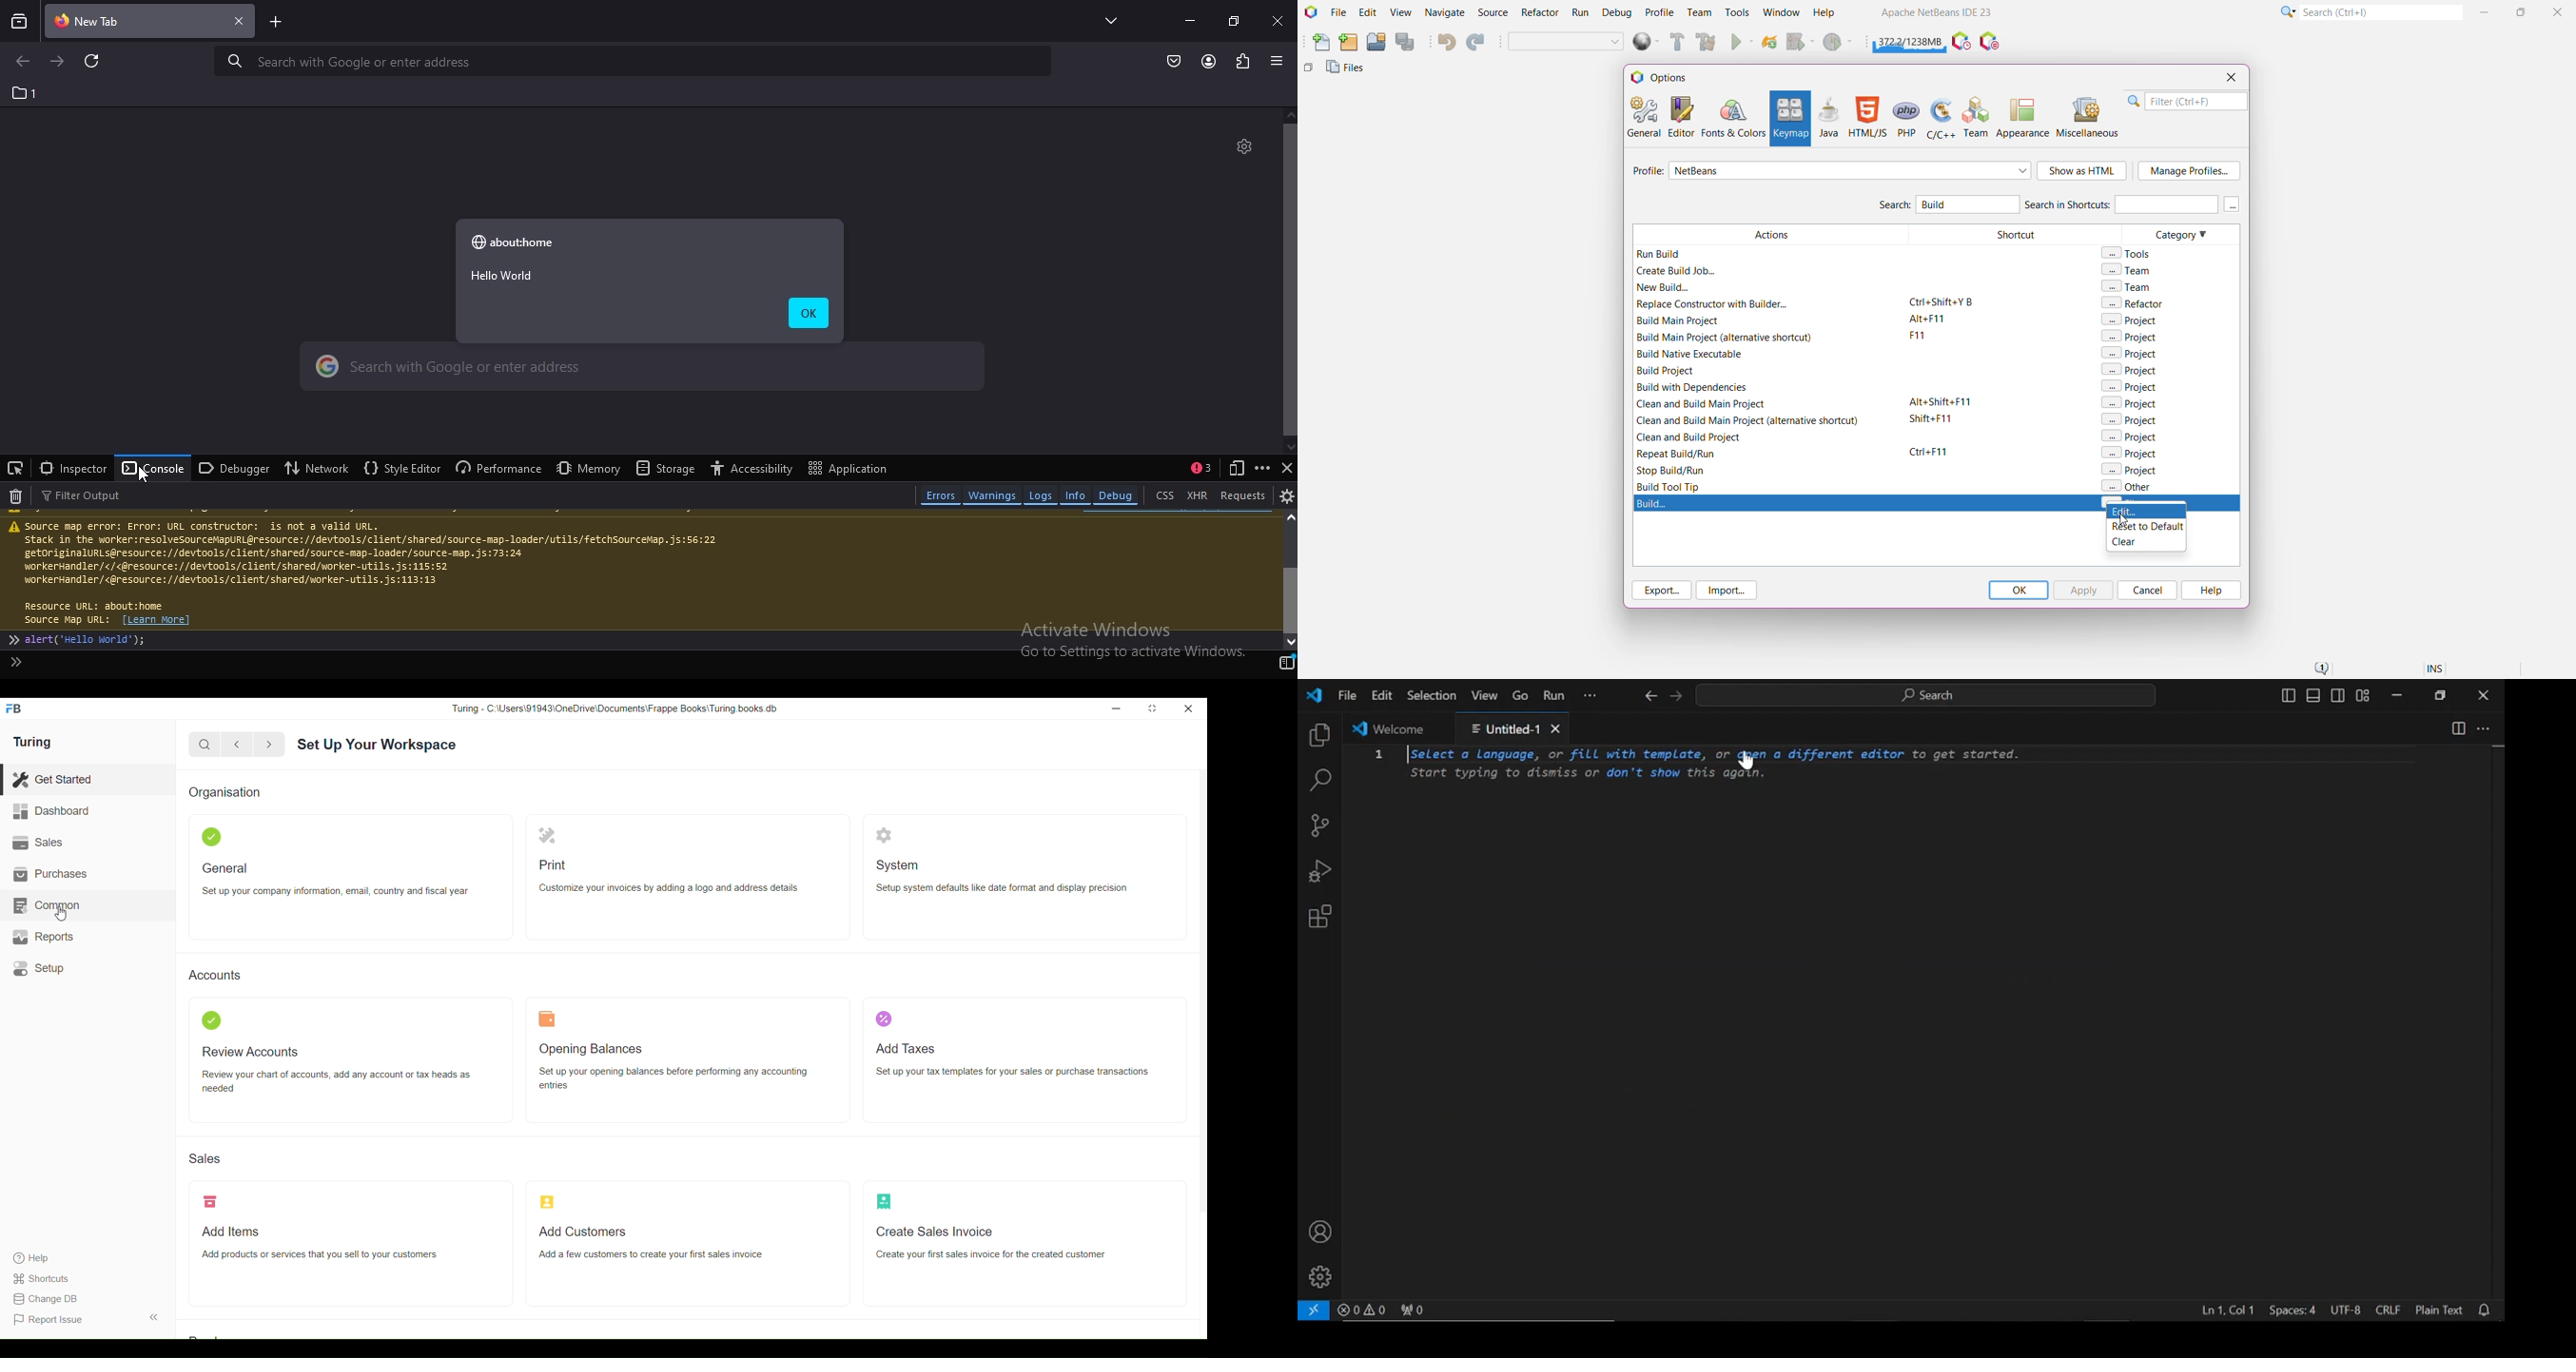 This screenshot has width=2576, height=1372. What do you see at coordinates (2389, 1311) in the screenshot?
I see `CLRF` at bounding box center [2389, 1311].